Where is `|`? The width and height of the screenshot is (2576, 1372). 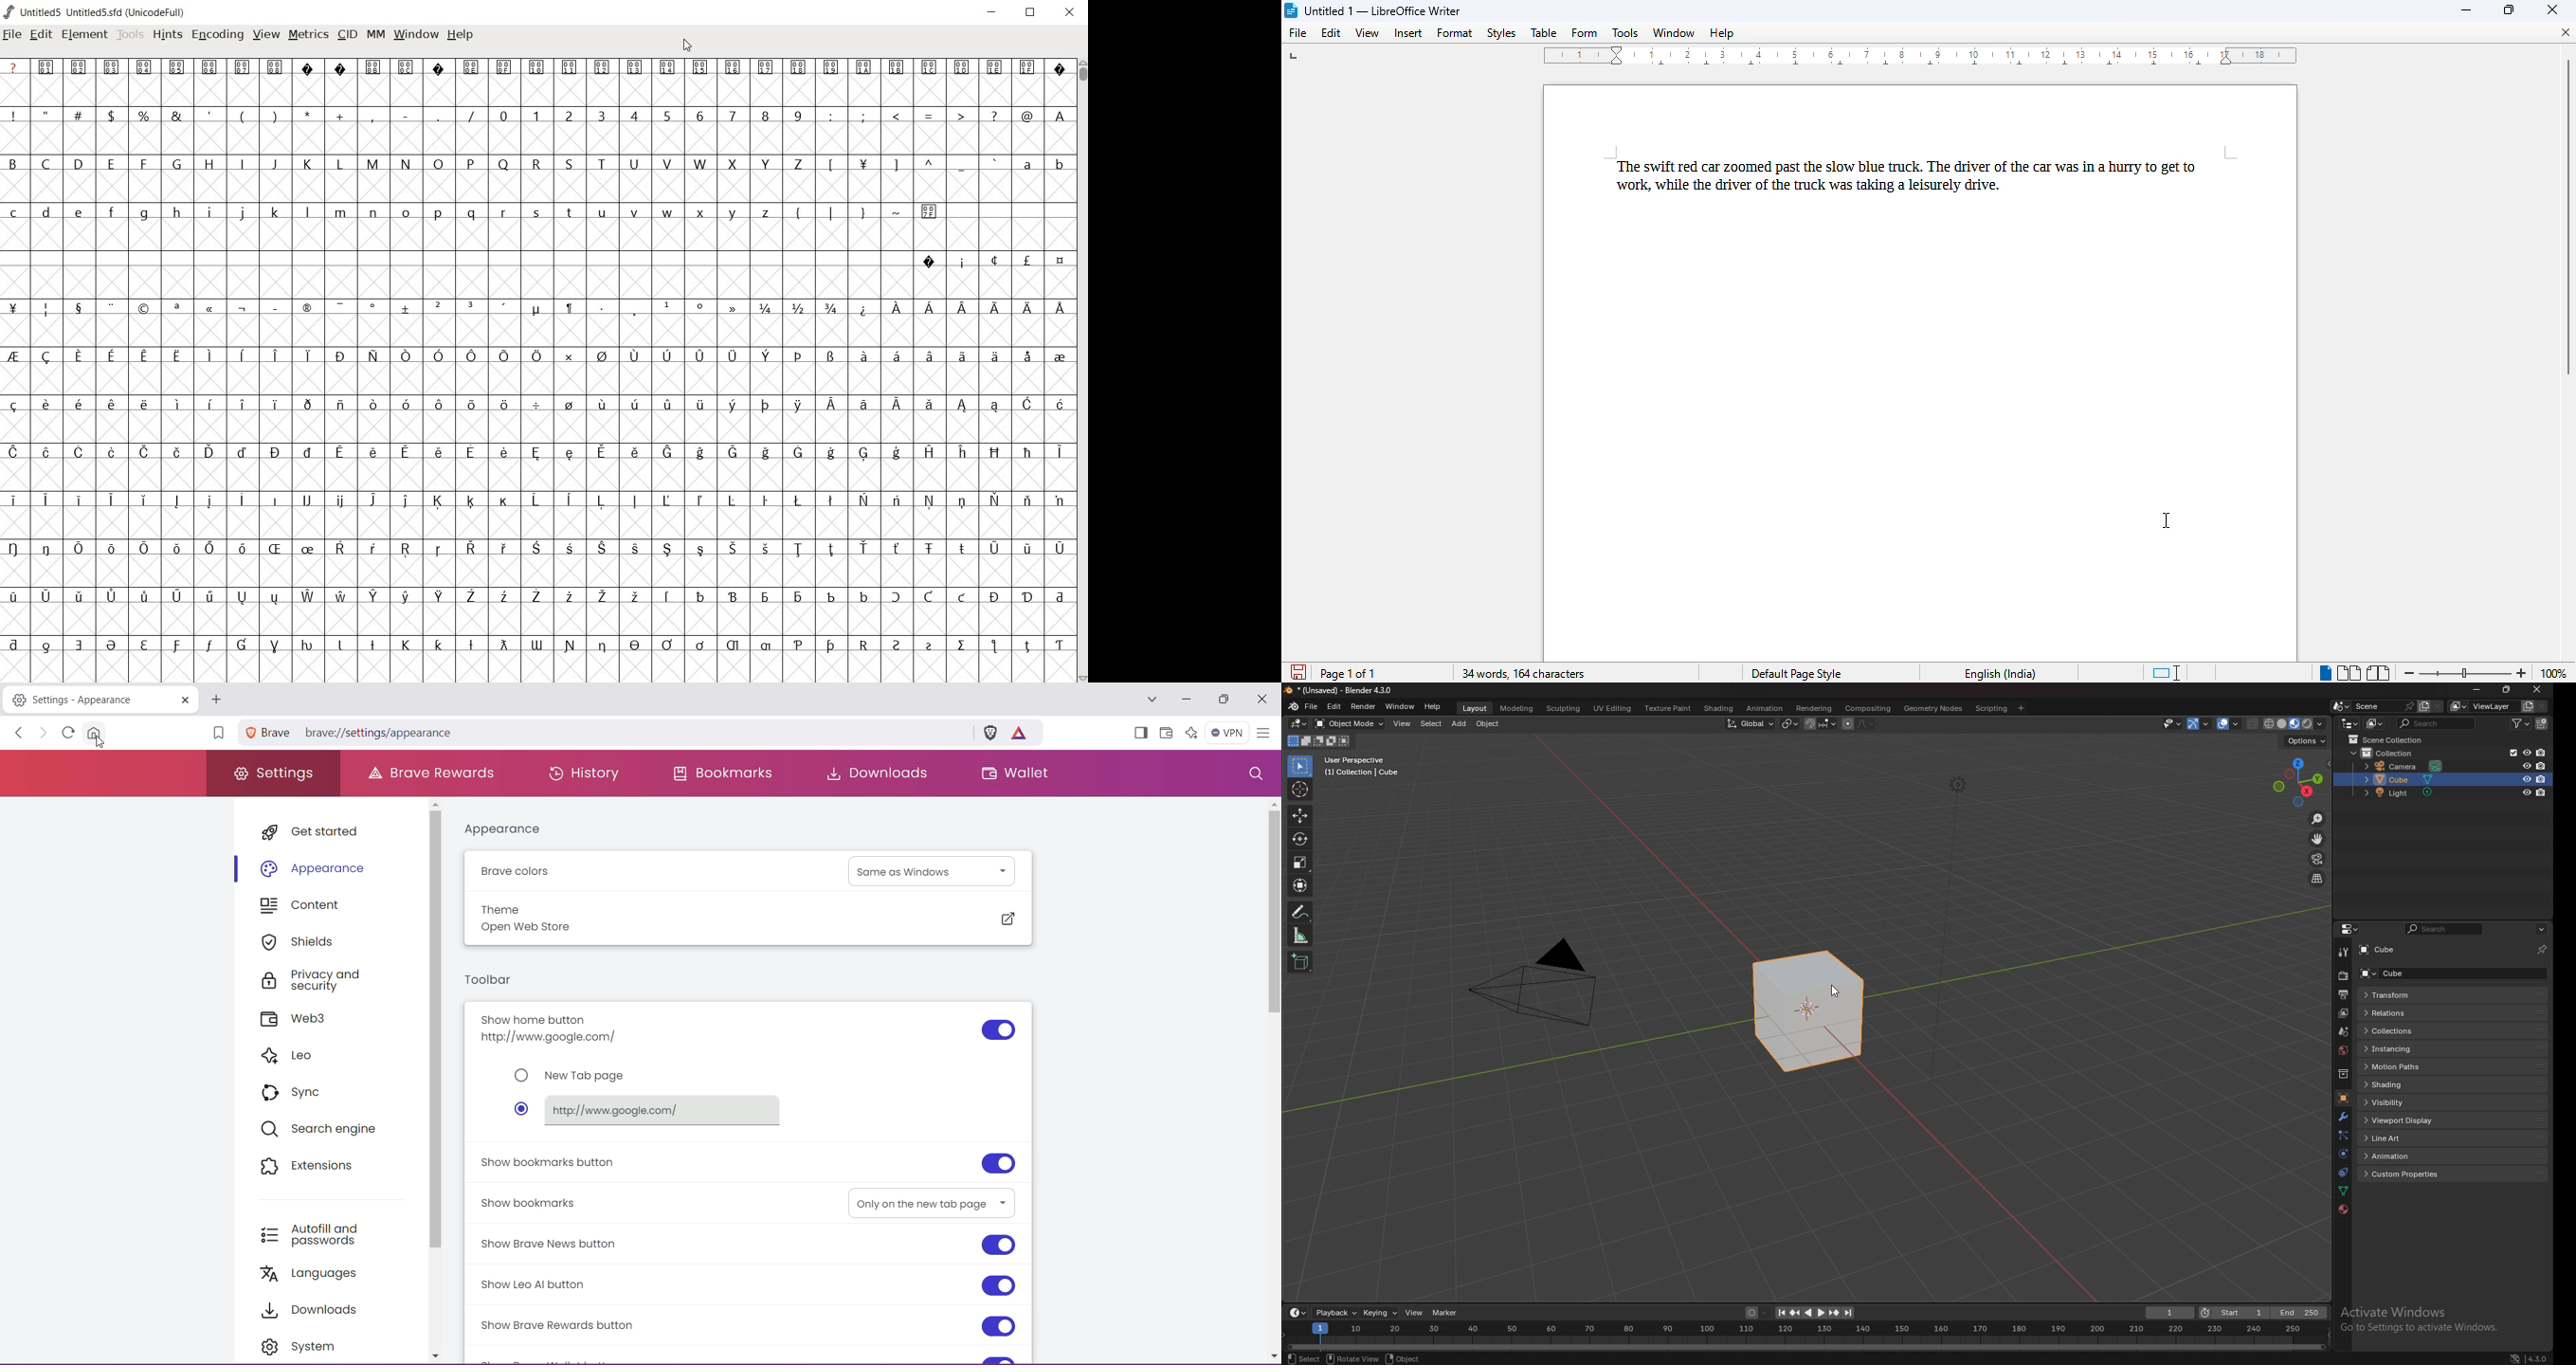 | is located at coordinates (829, 212).